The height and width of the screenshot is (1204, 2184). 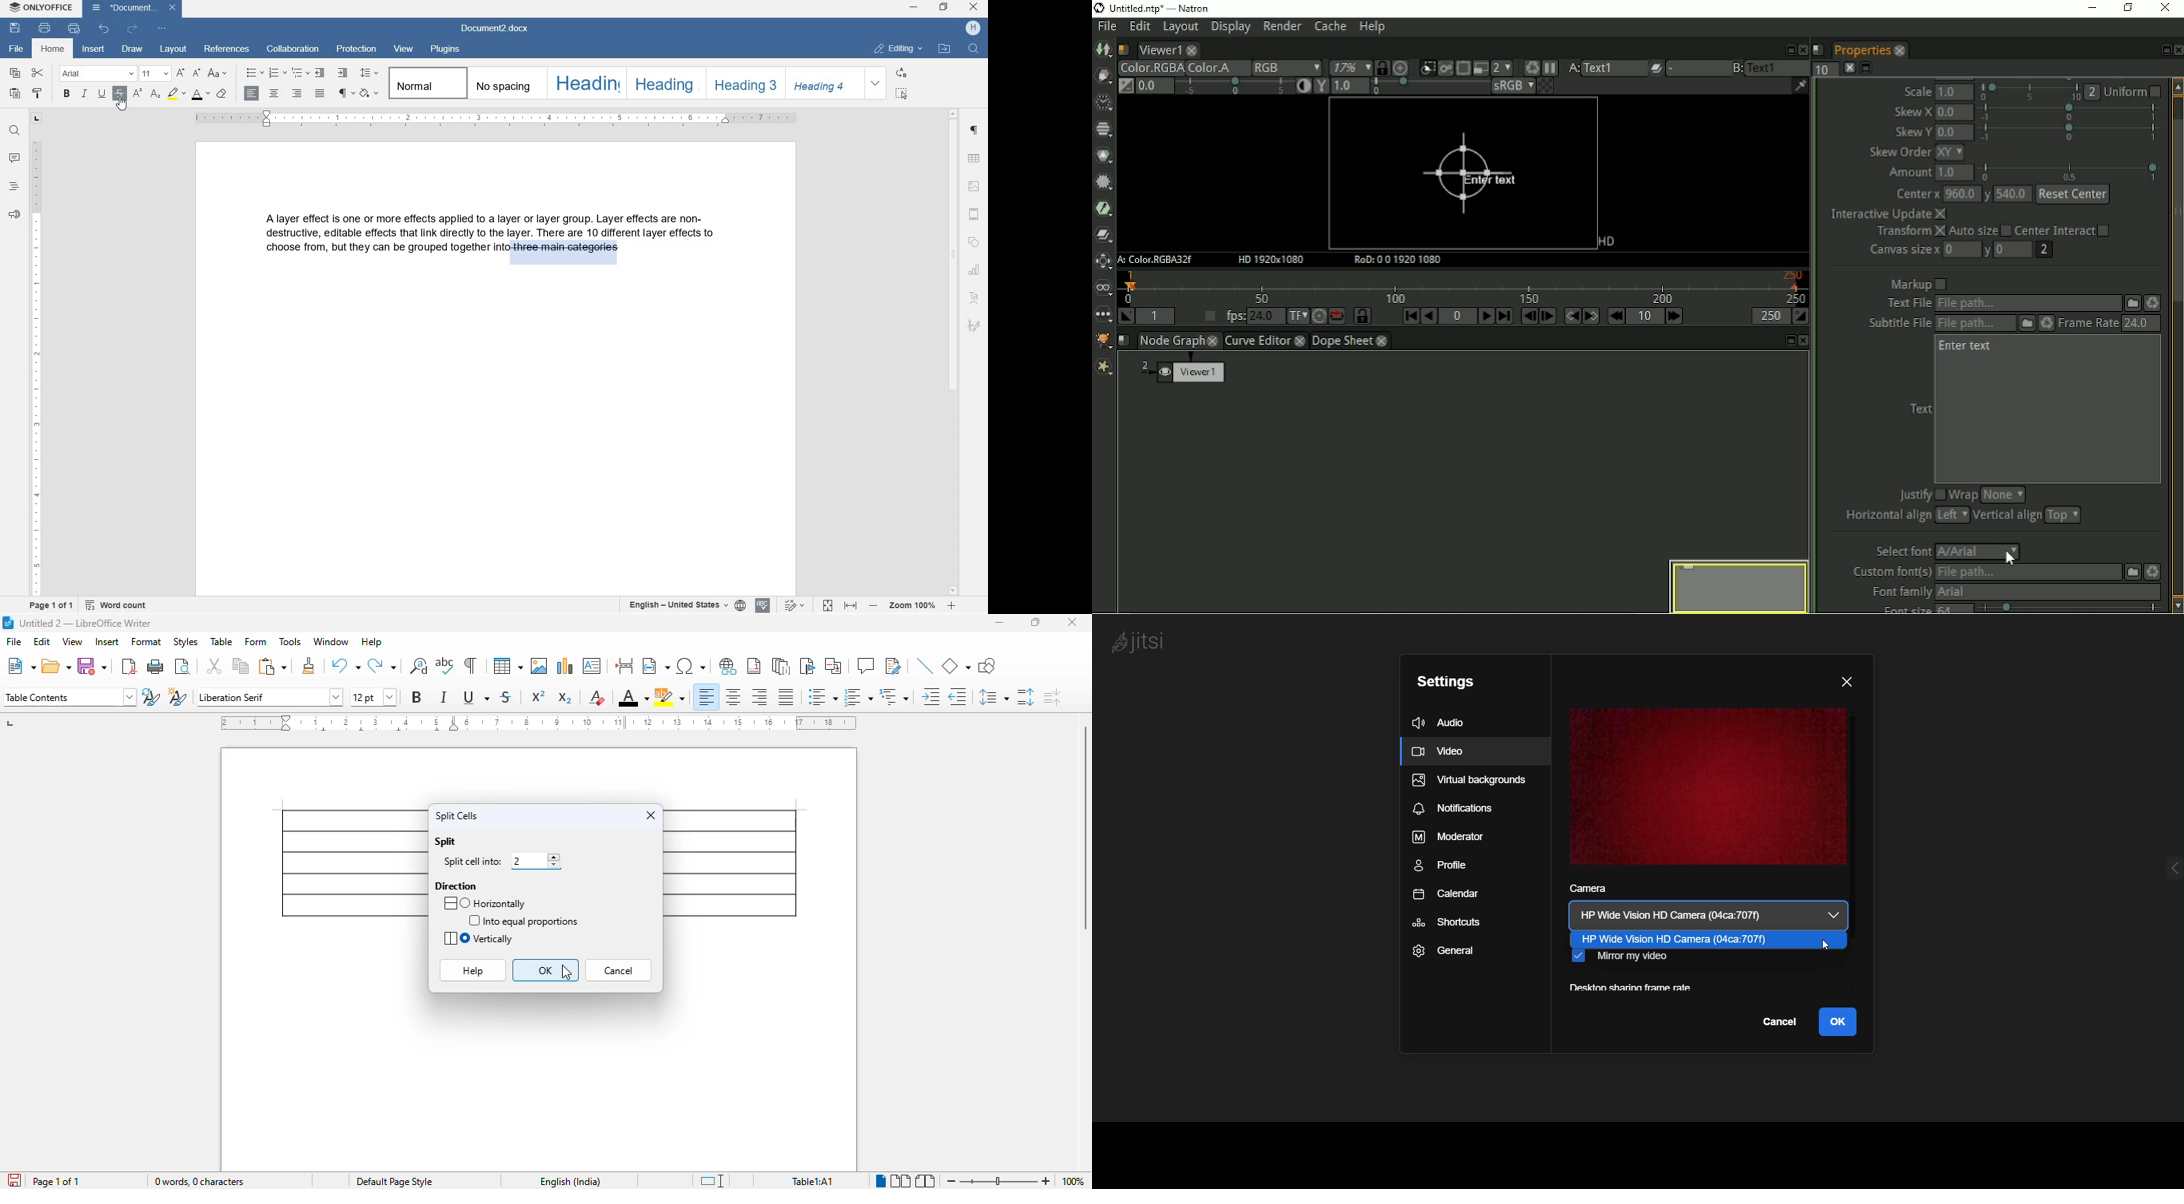 I want to click on chart , so click(x=976, y=271).